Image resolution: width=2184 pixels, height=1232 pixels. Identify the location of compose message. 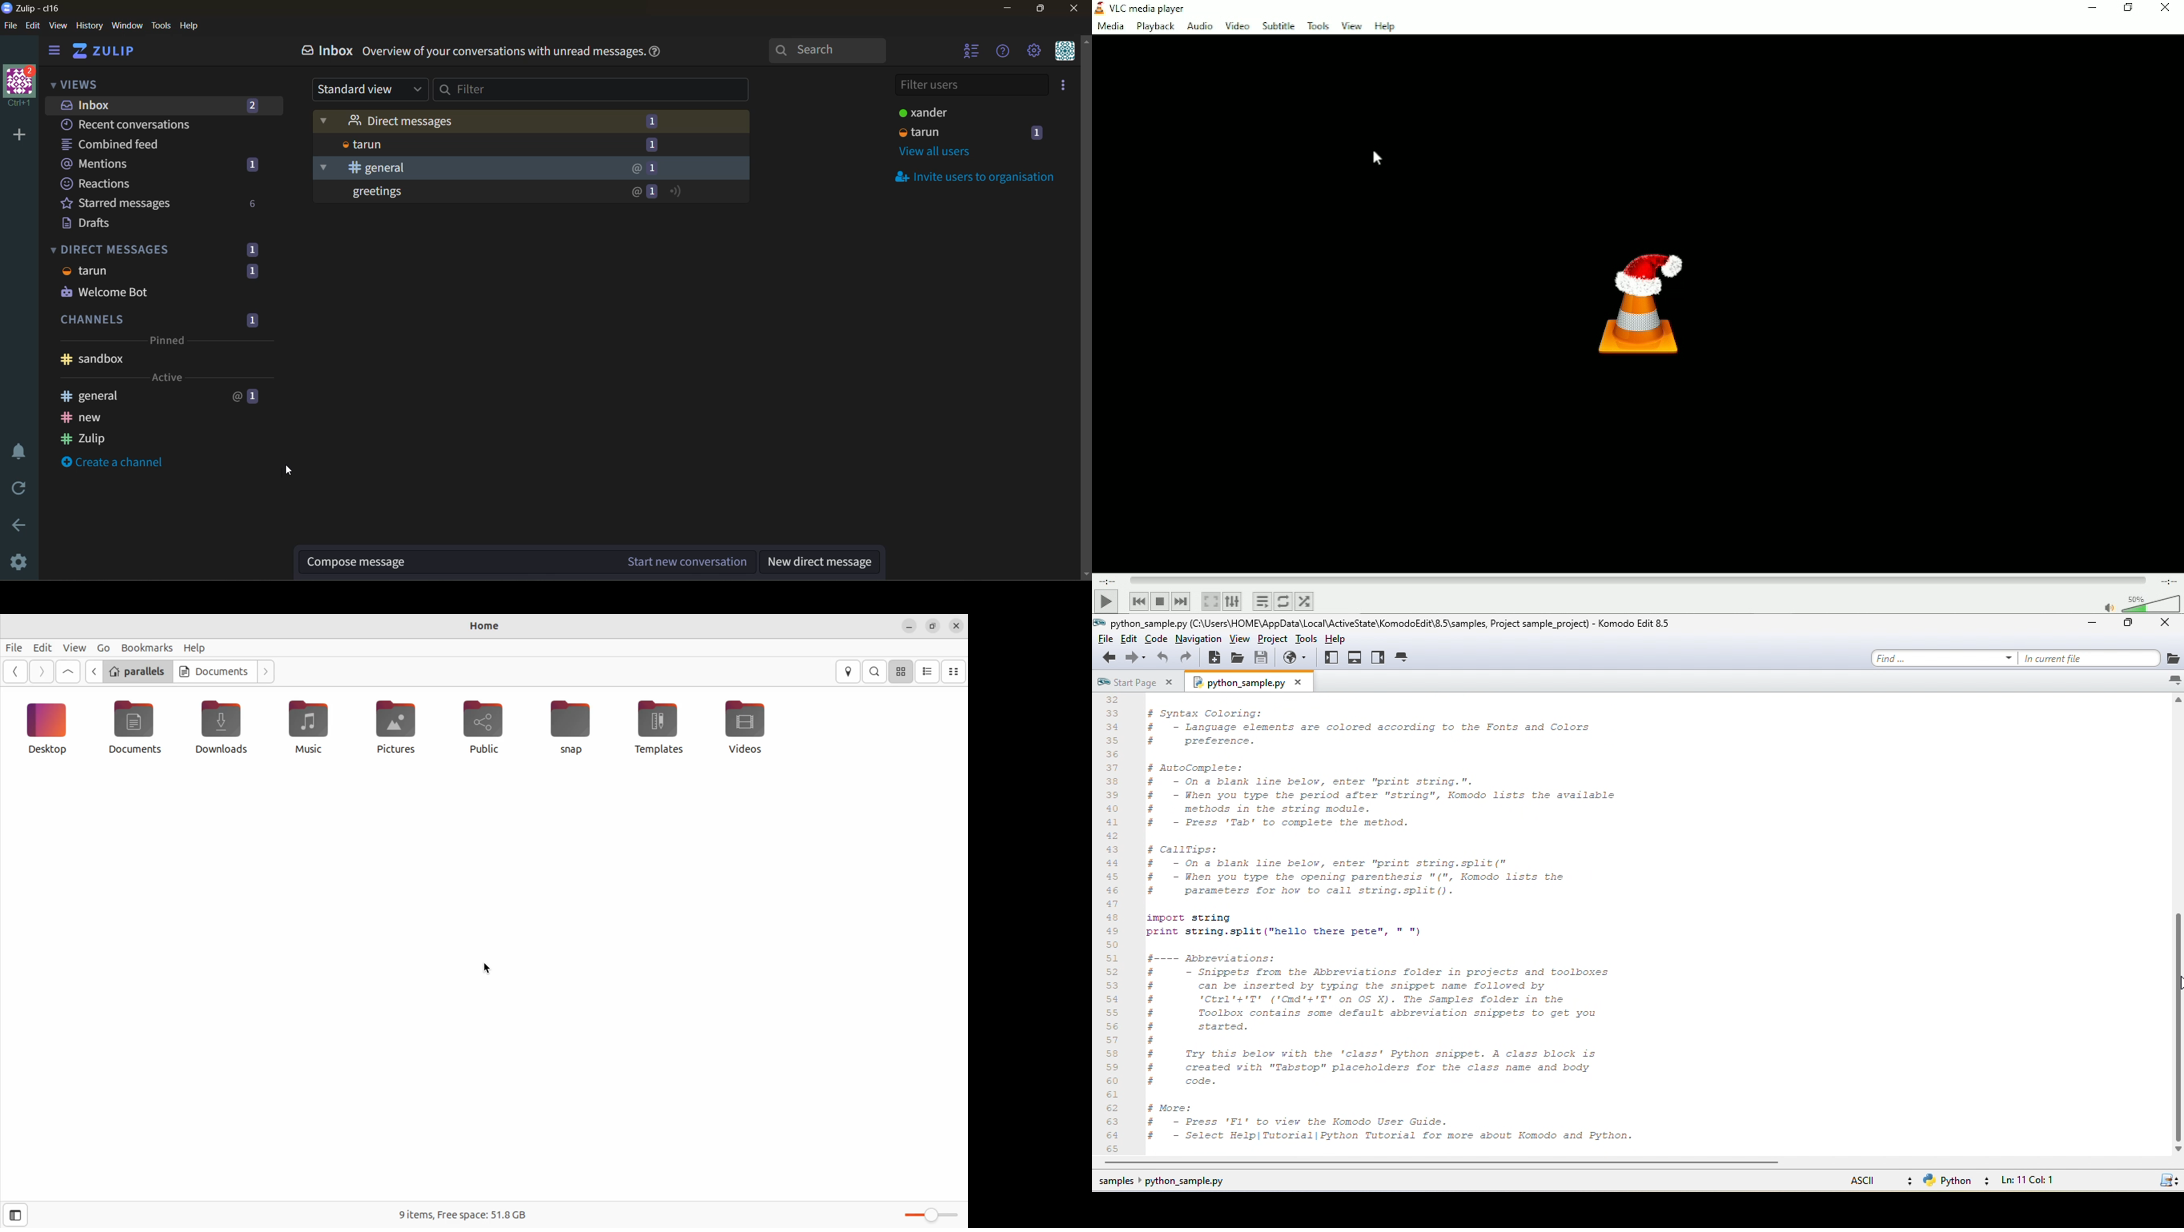
(531, 561).